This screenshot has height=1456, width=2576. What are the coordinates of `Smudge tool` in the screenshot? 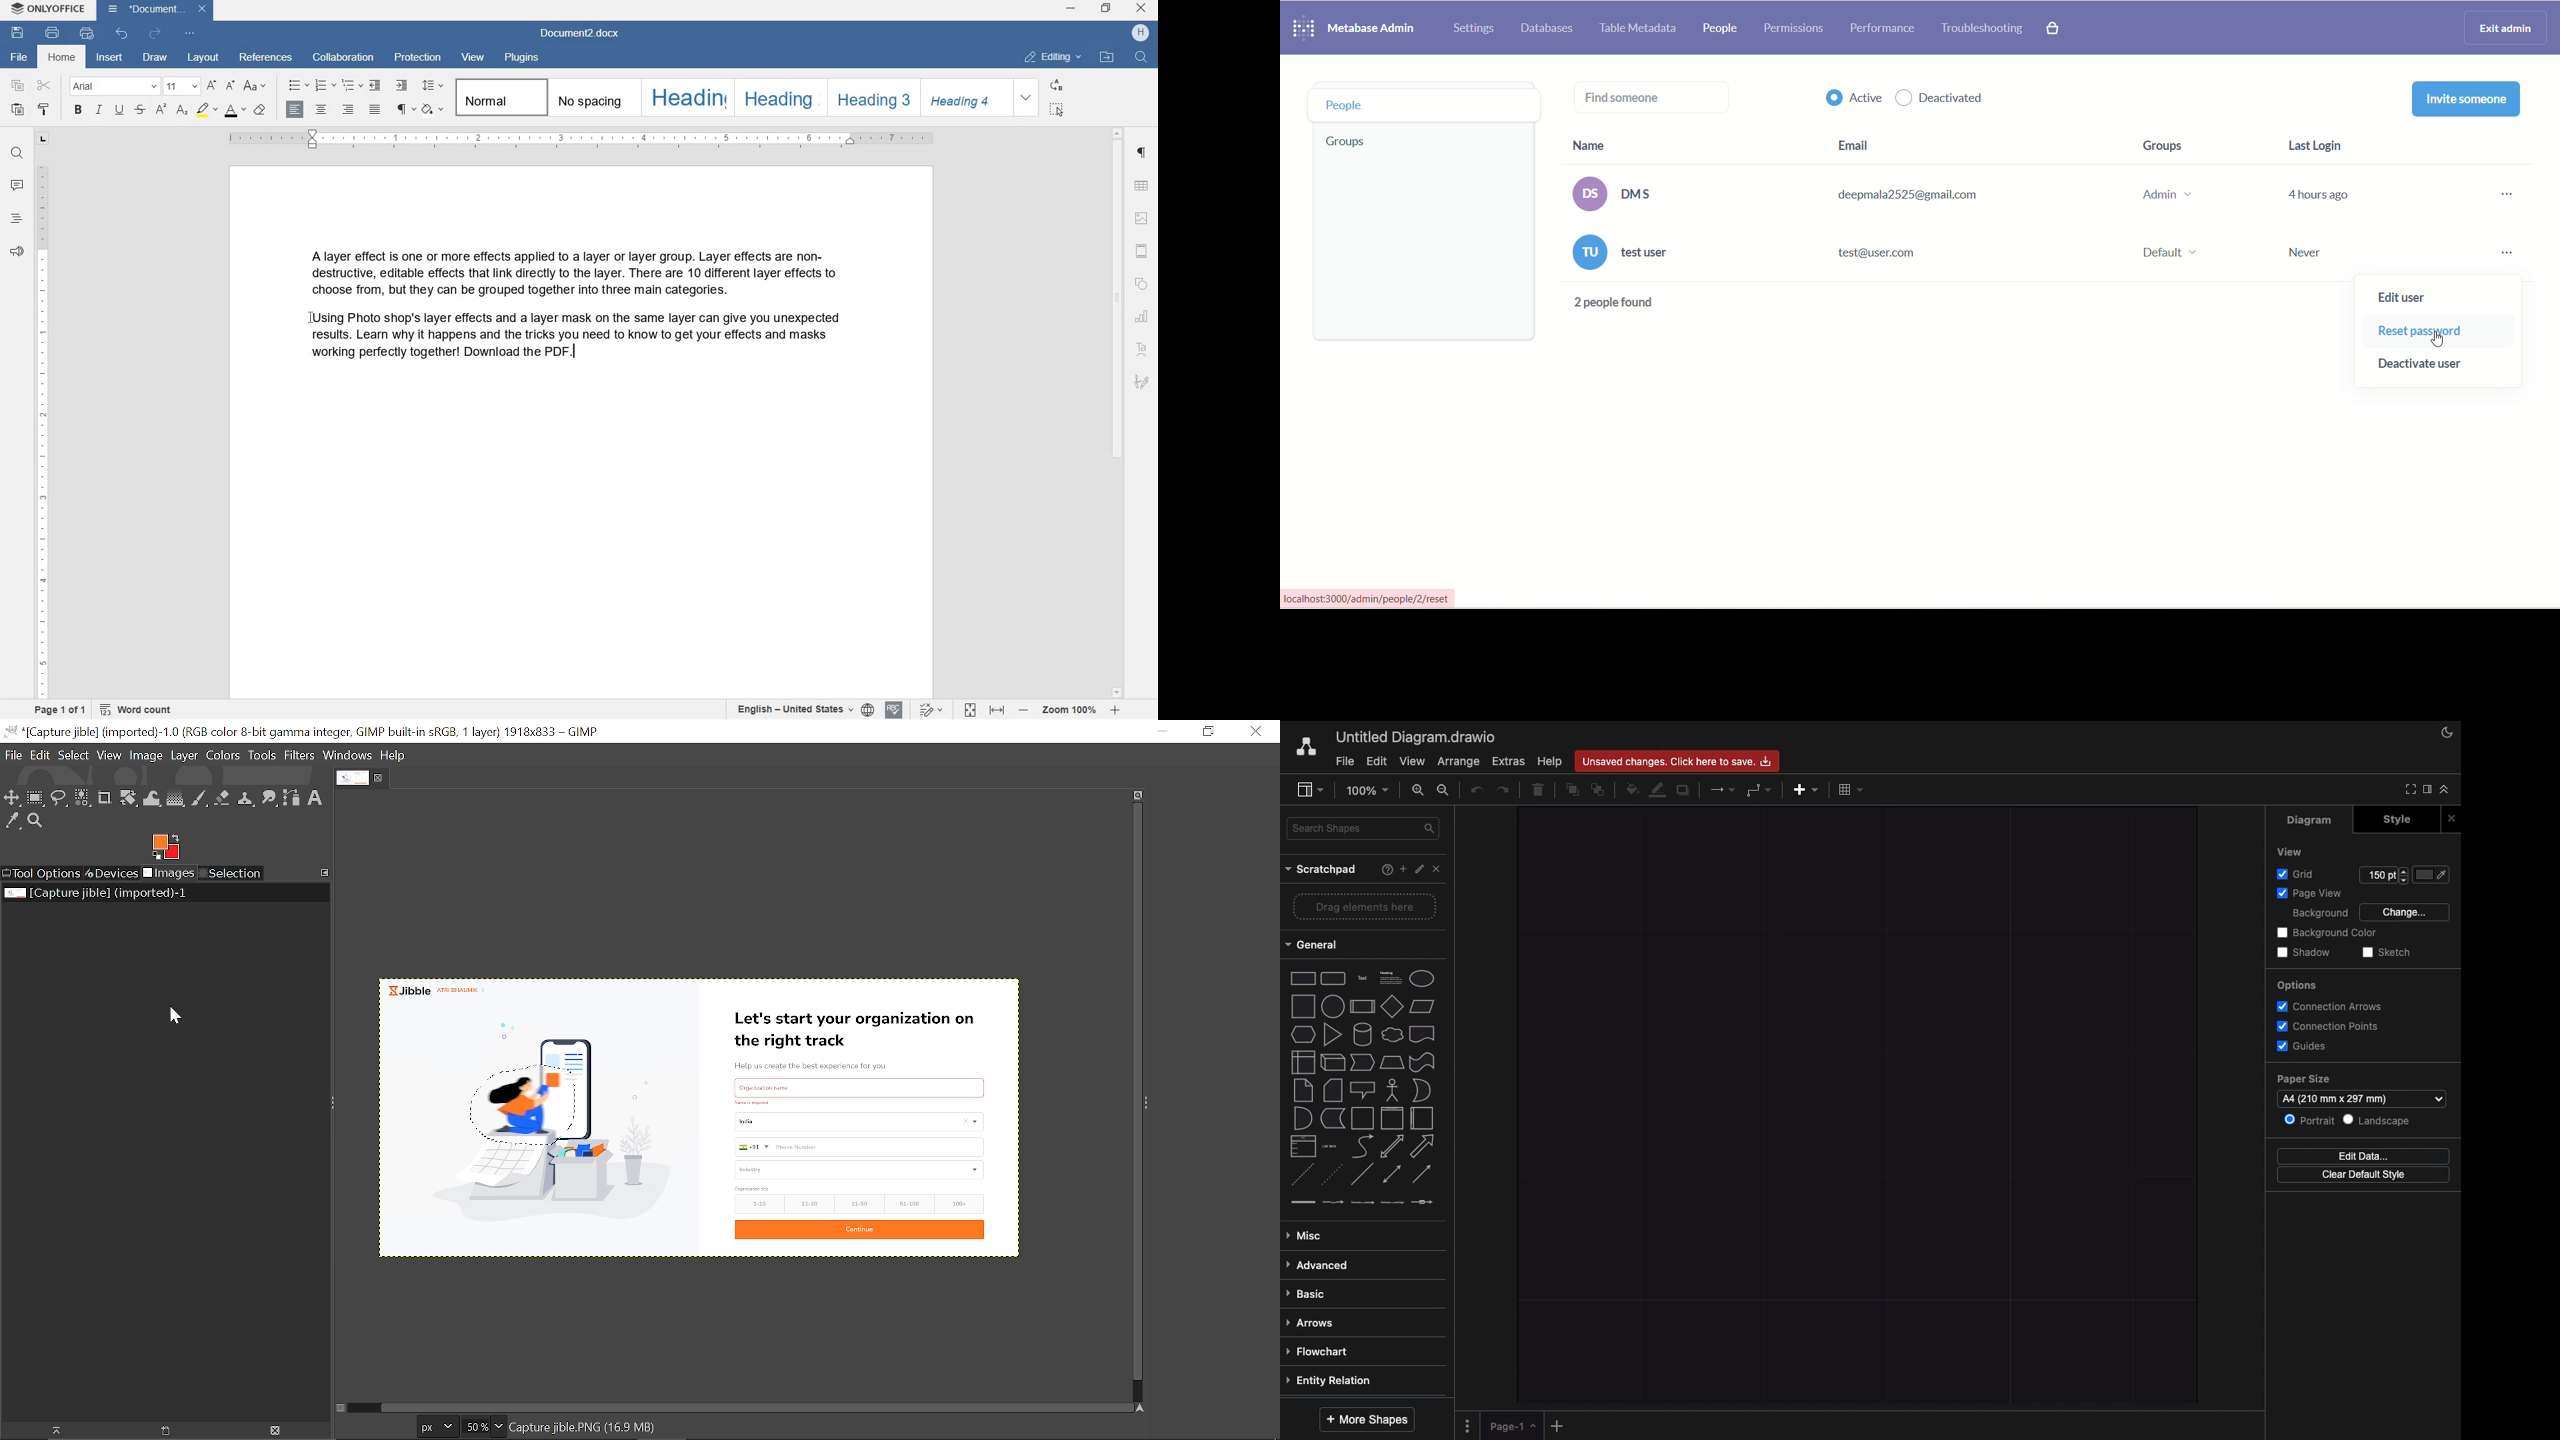 It's located at (270, 799).